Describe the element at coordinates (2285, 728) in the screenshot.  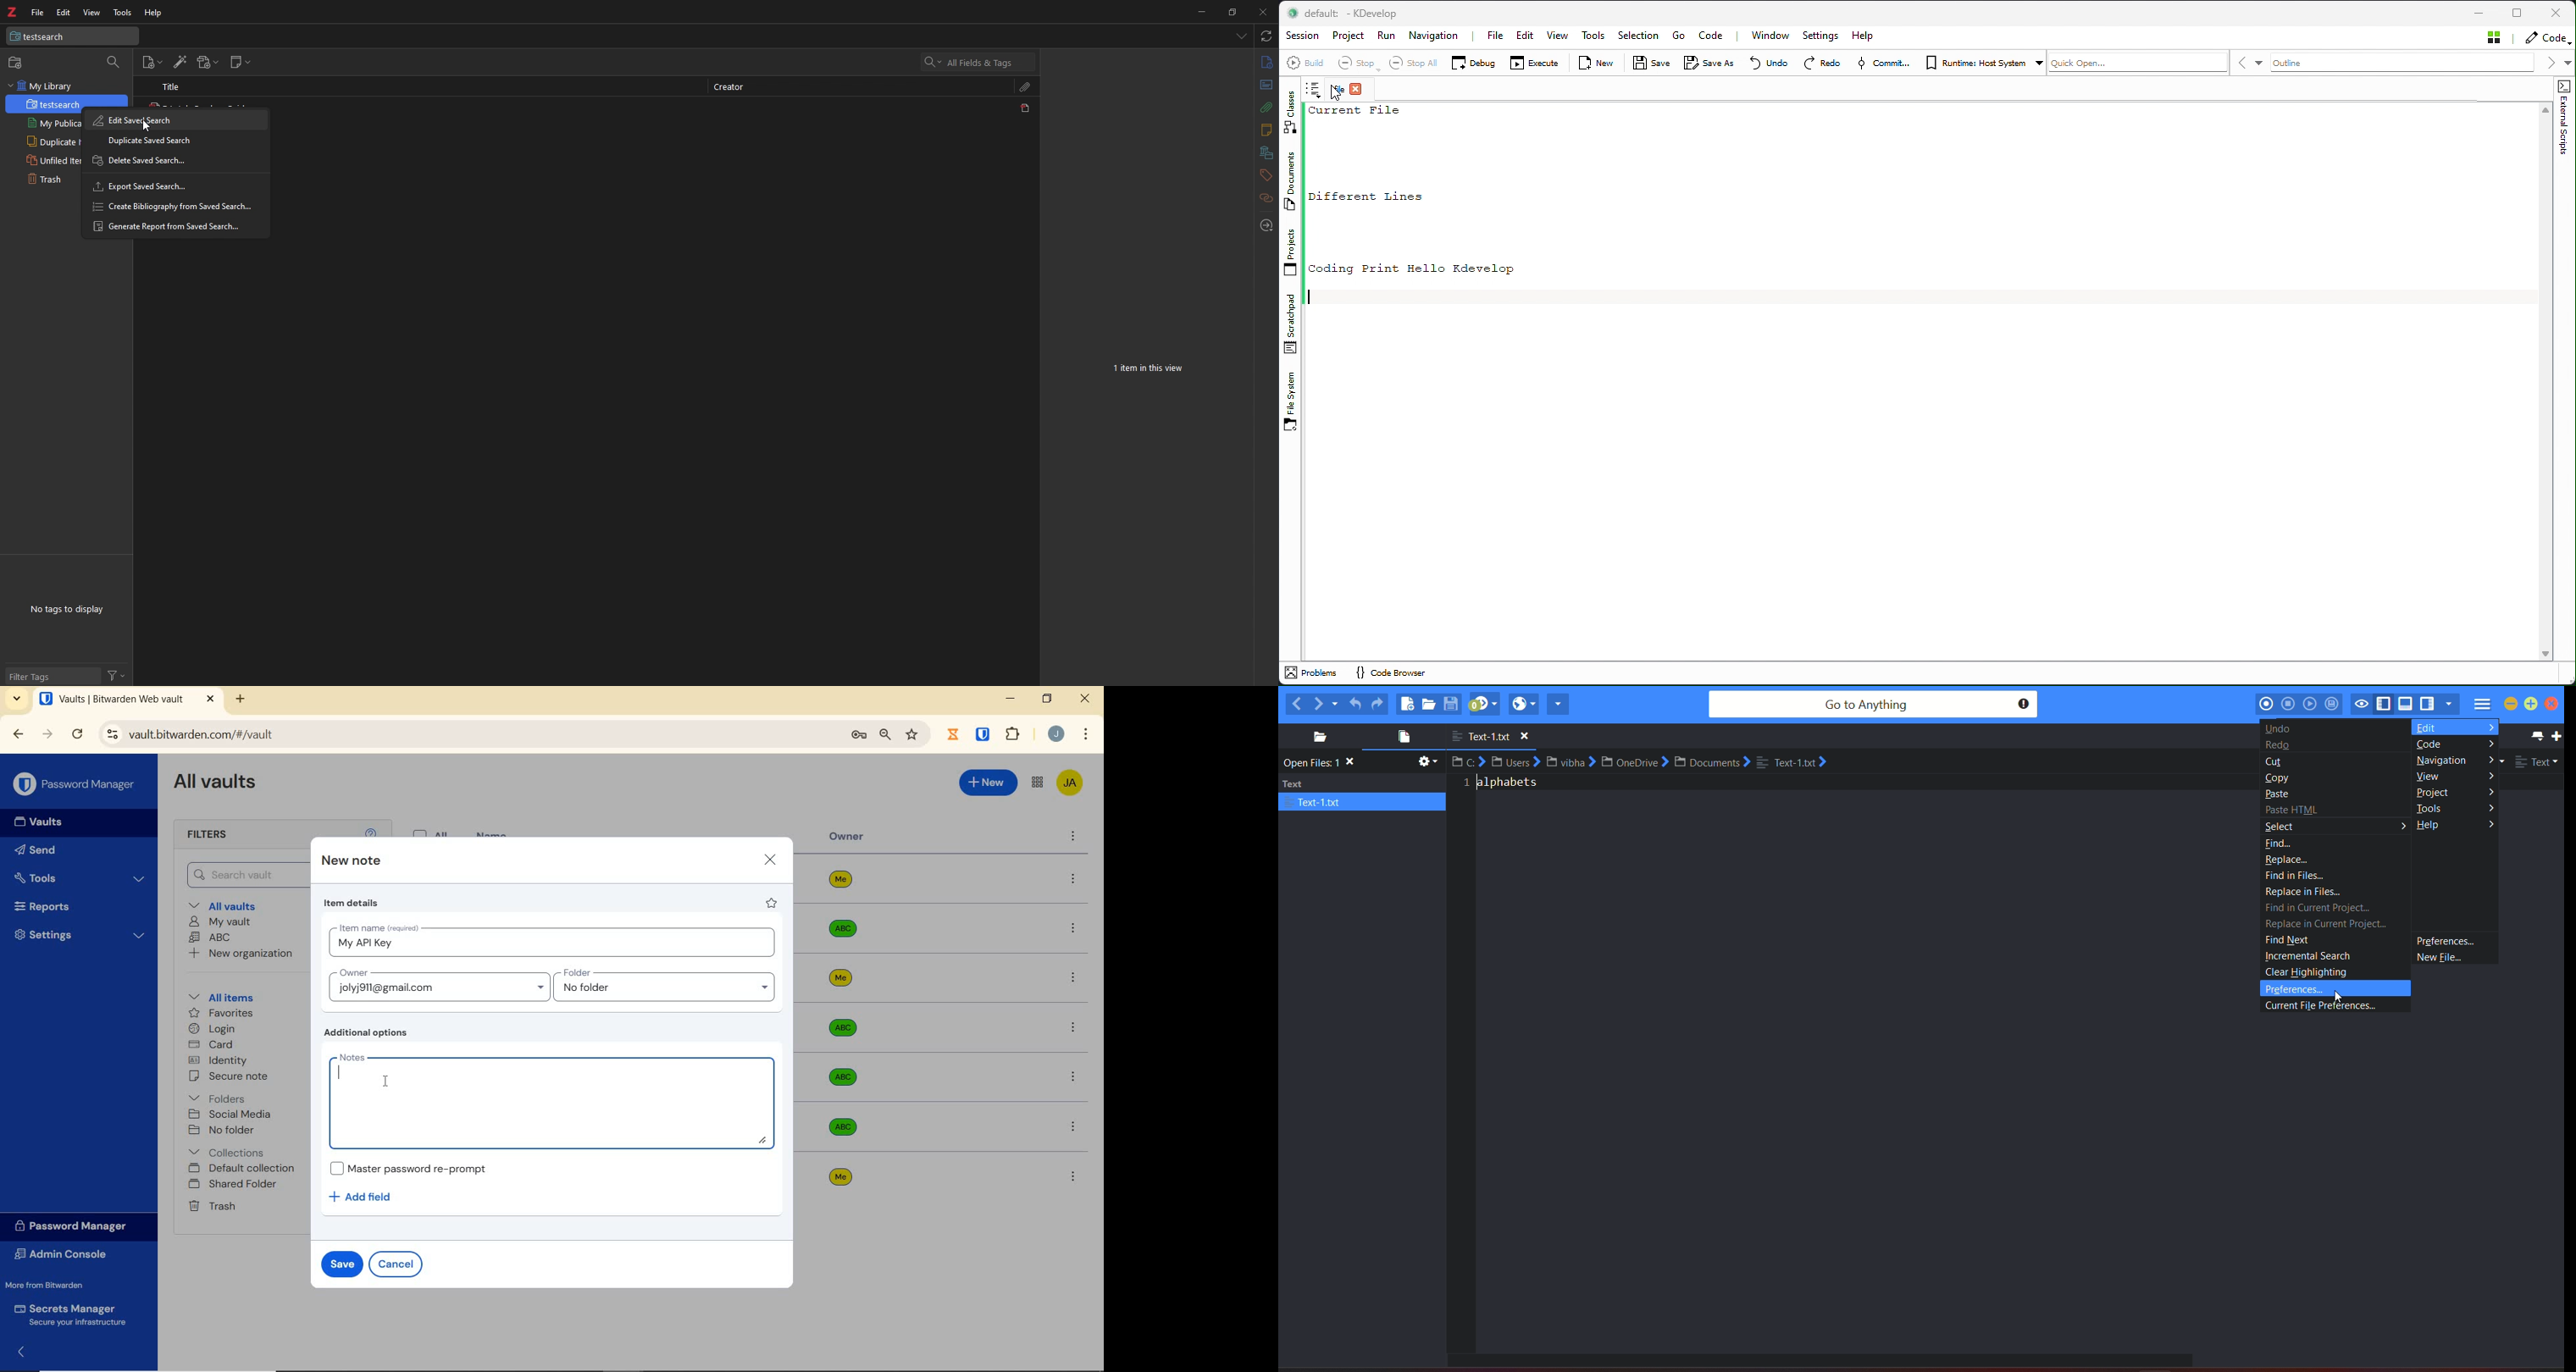
I see `undo` at that location.